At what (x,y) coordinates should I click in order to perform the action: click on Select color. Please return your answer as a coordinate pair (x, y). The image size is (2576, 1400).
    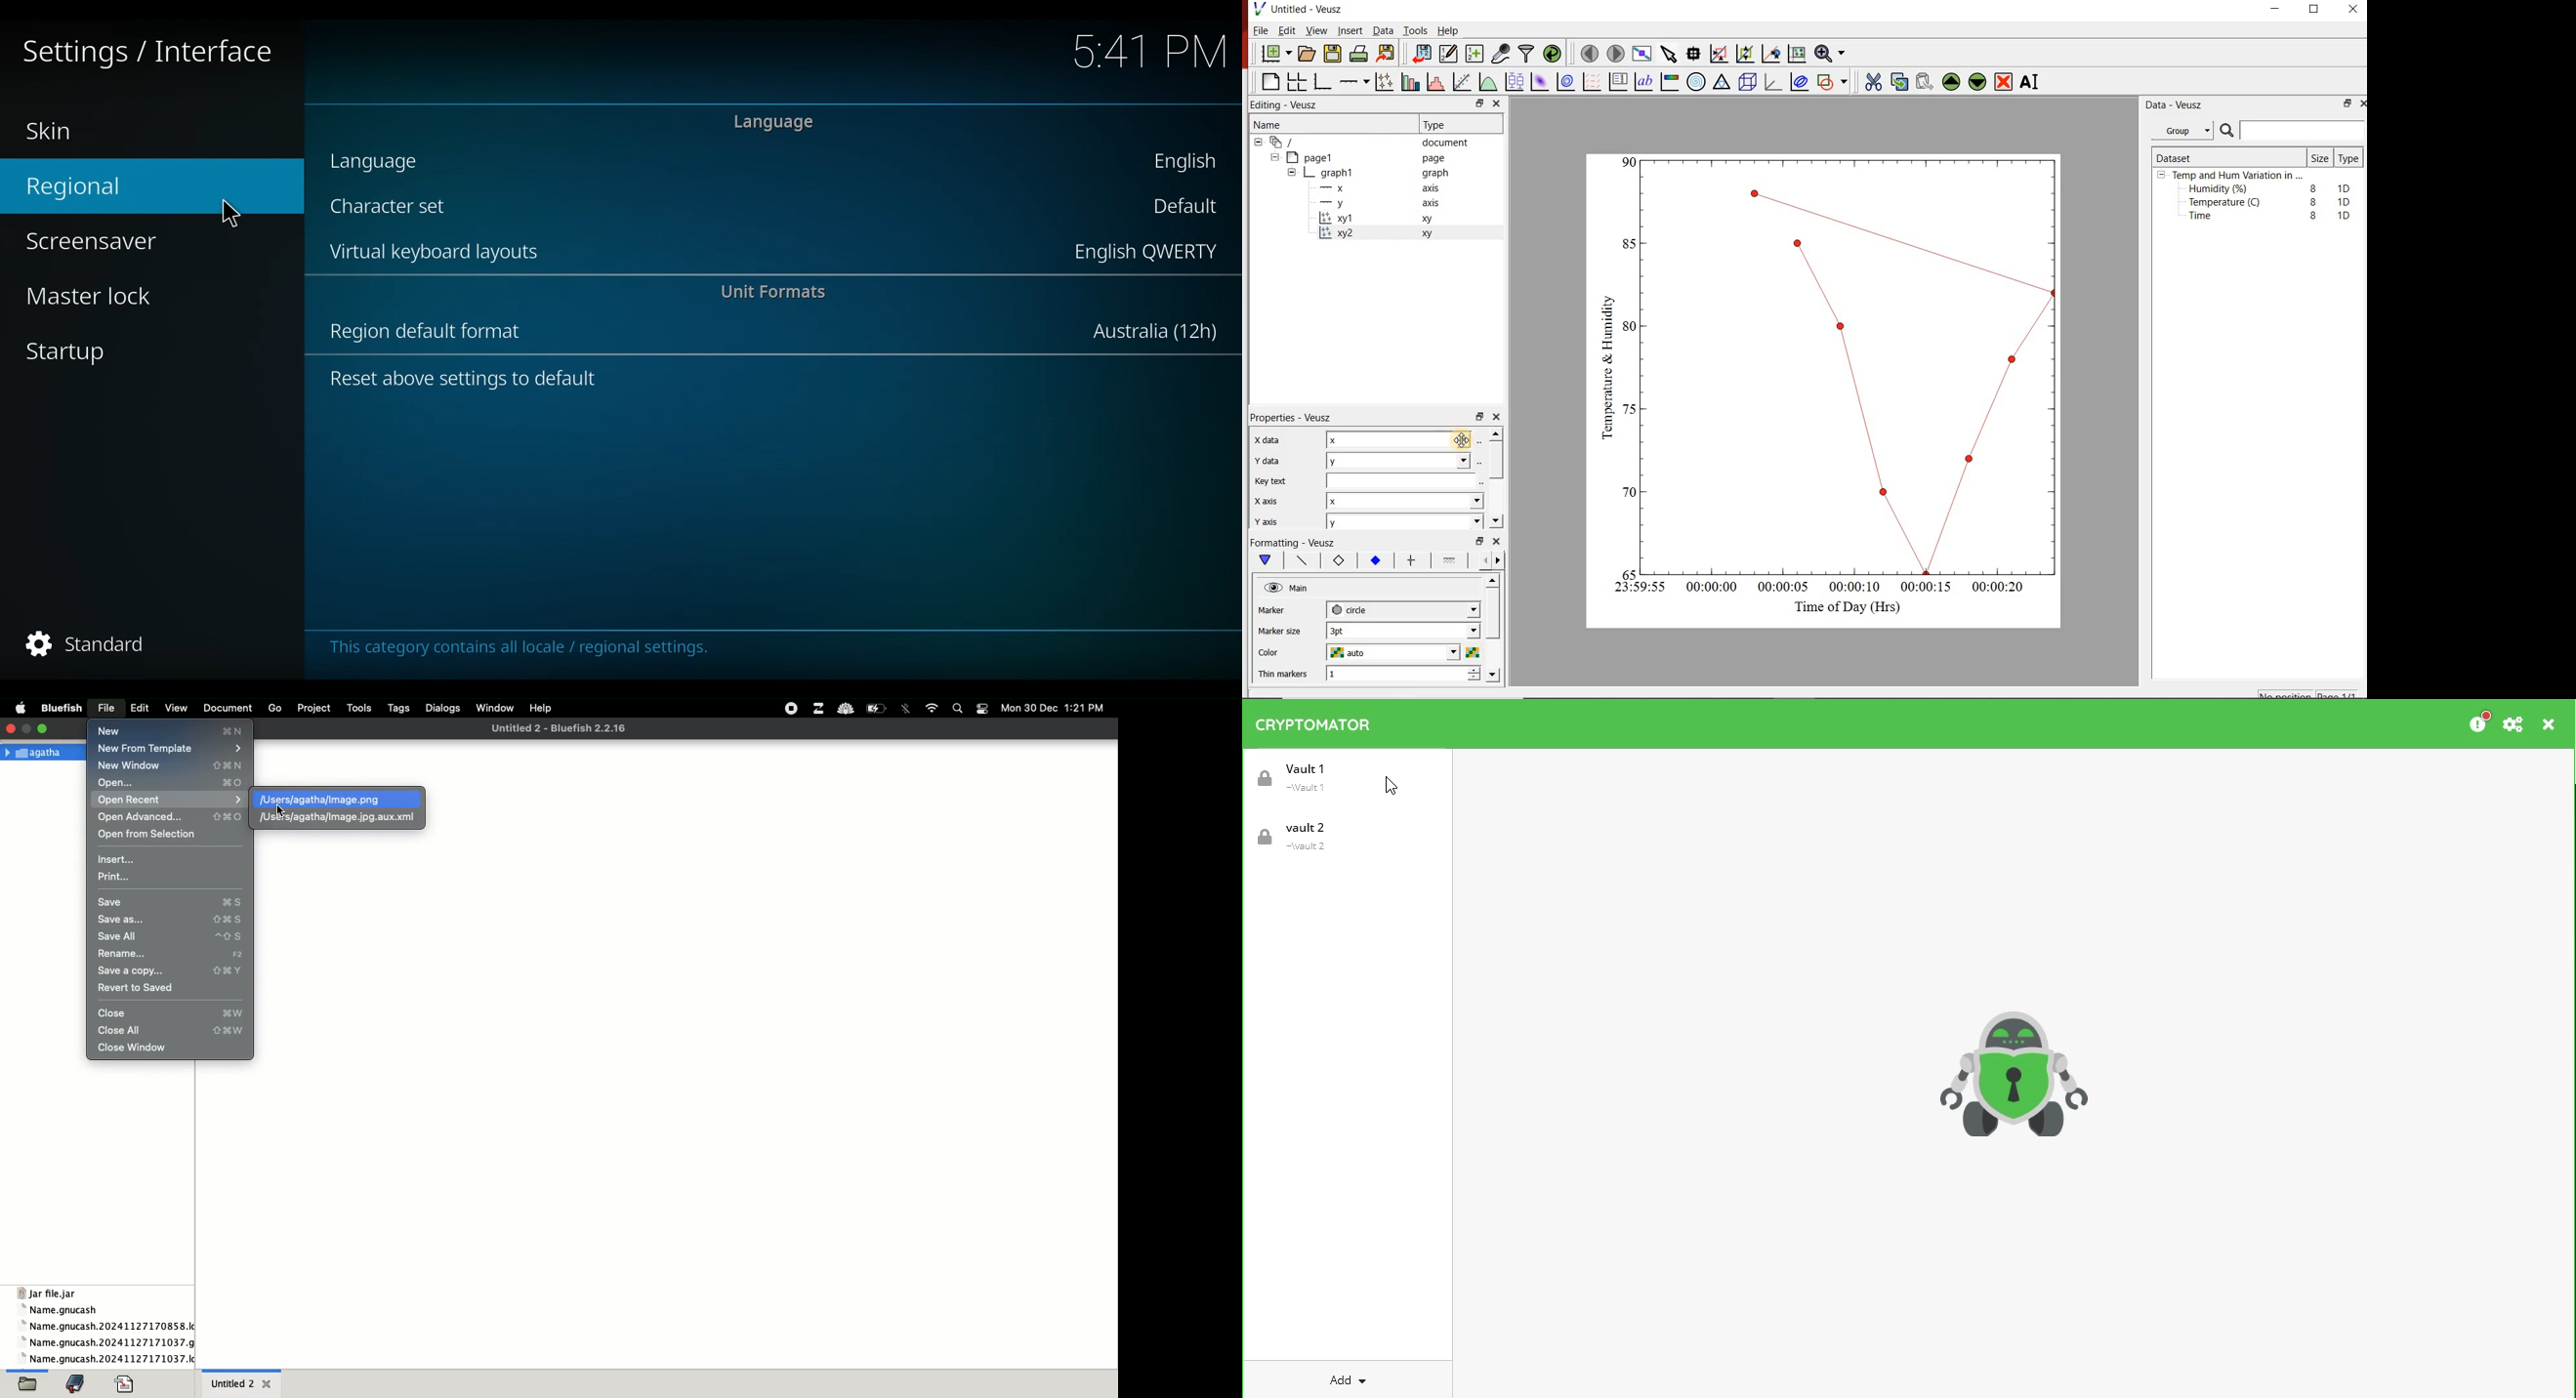
    Looking at the image, I should click on (1473, 653).